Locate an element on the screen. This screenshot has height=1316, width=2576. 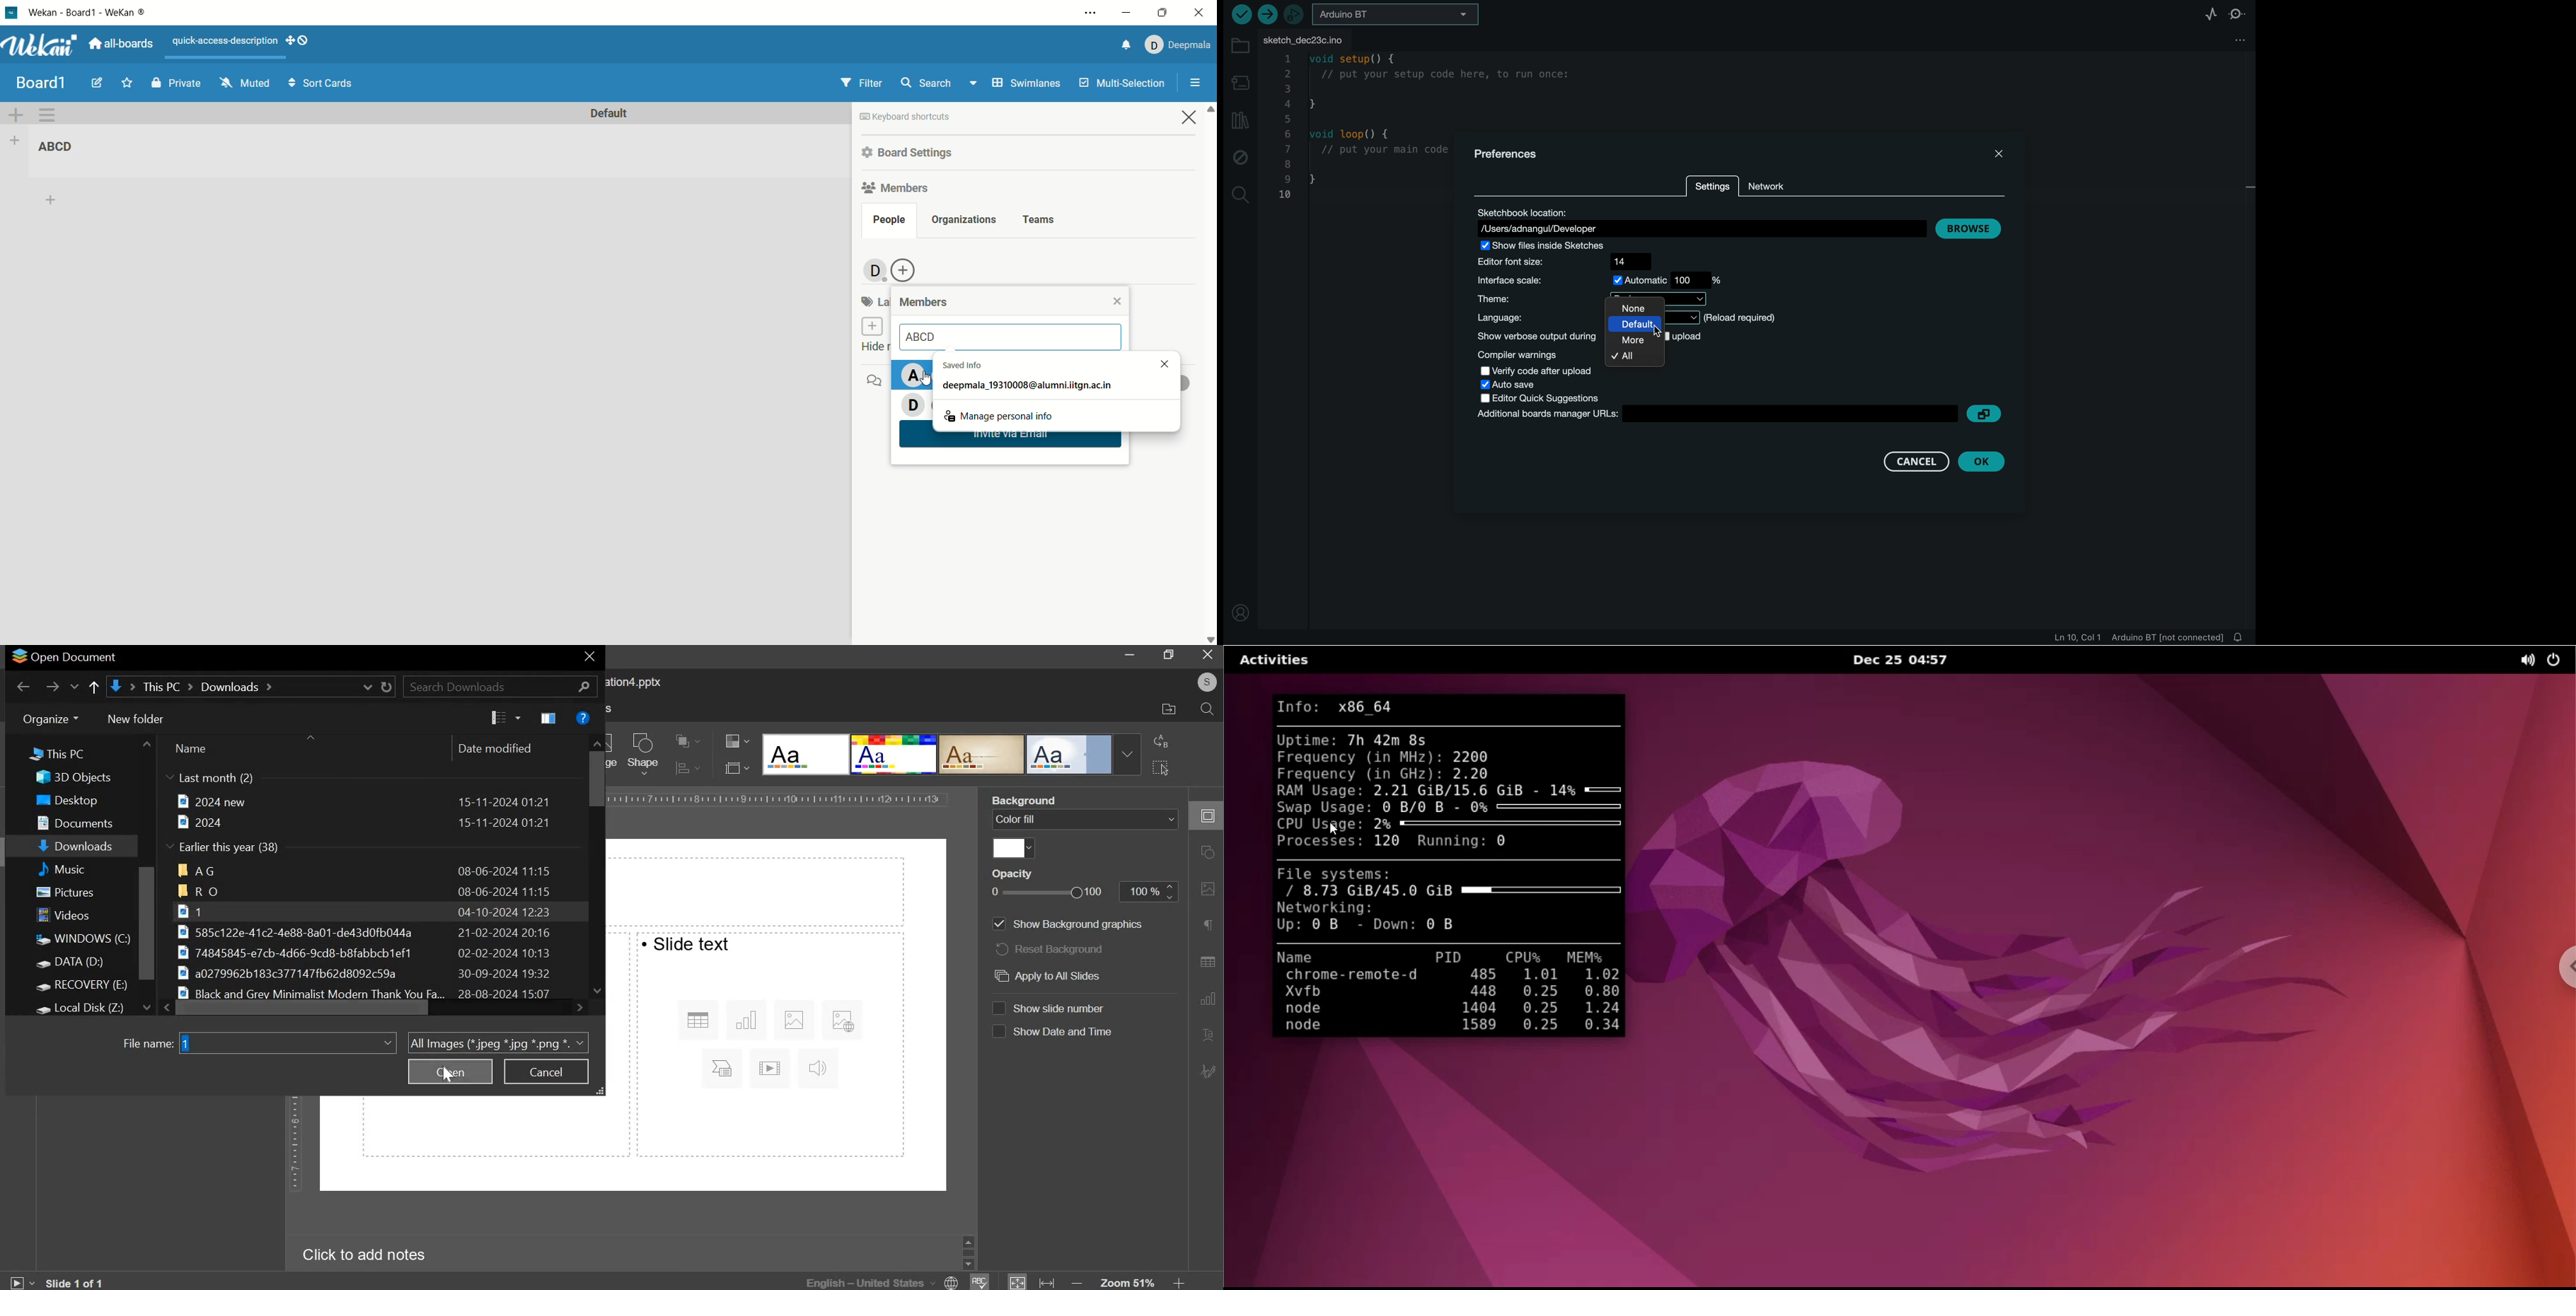
3d objects is located at coordinates (78, 777).